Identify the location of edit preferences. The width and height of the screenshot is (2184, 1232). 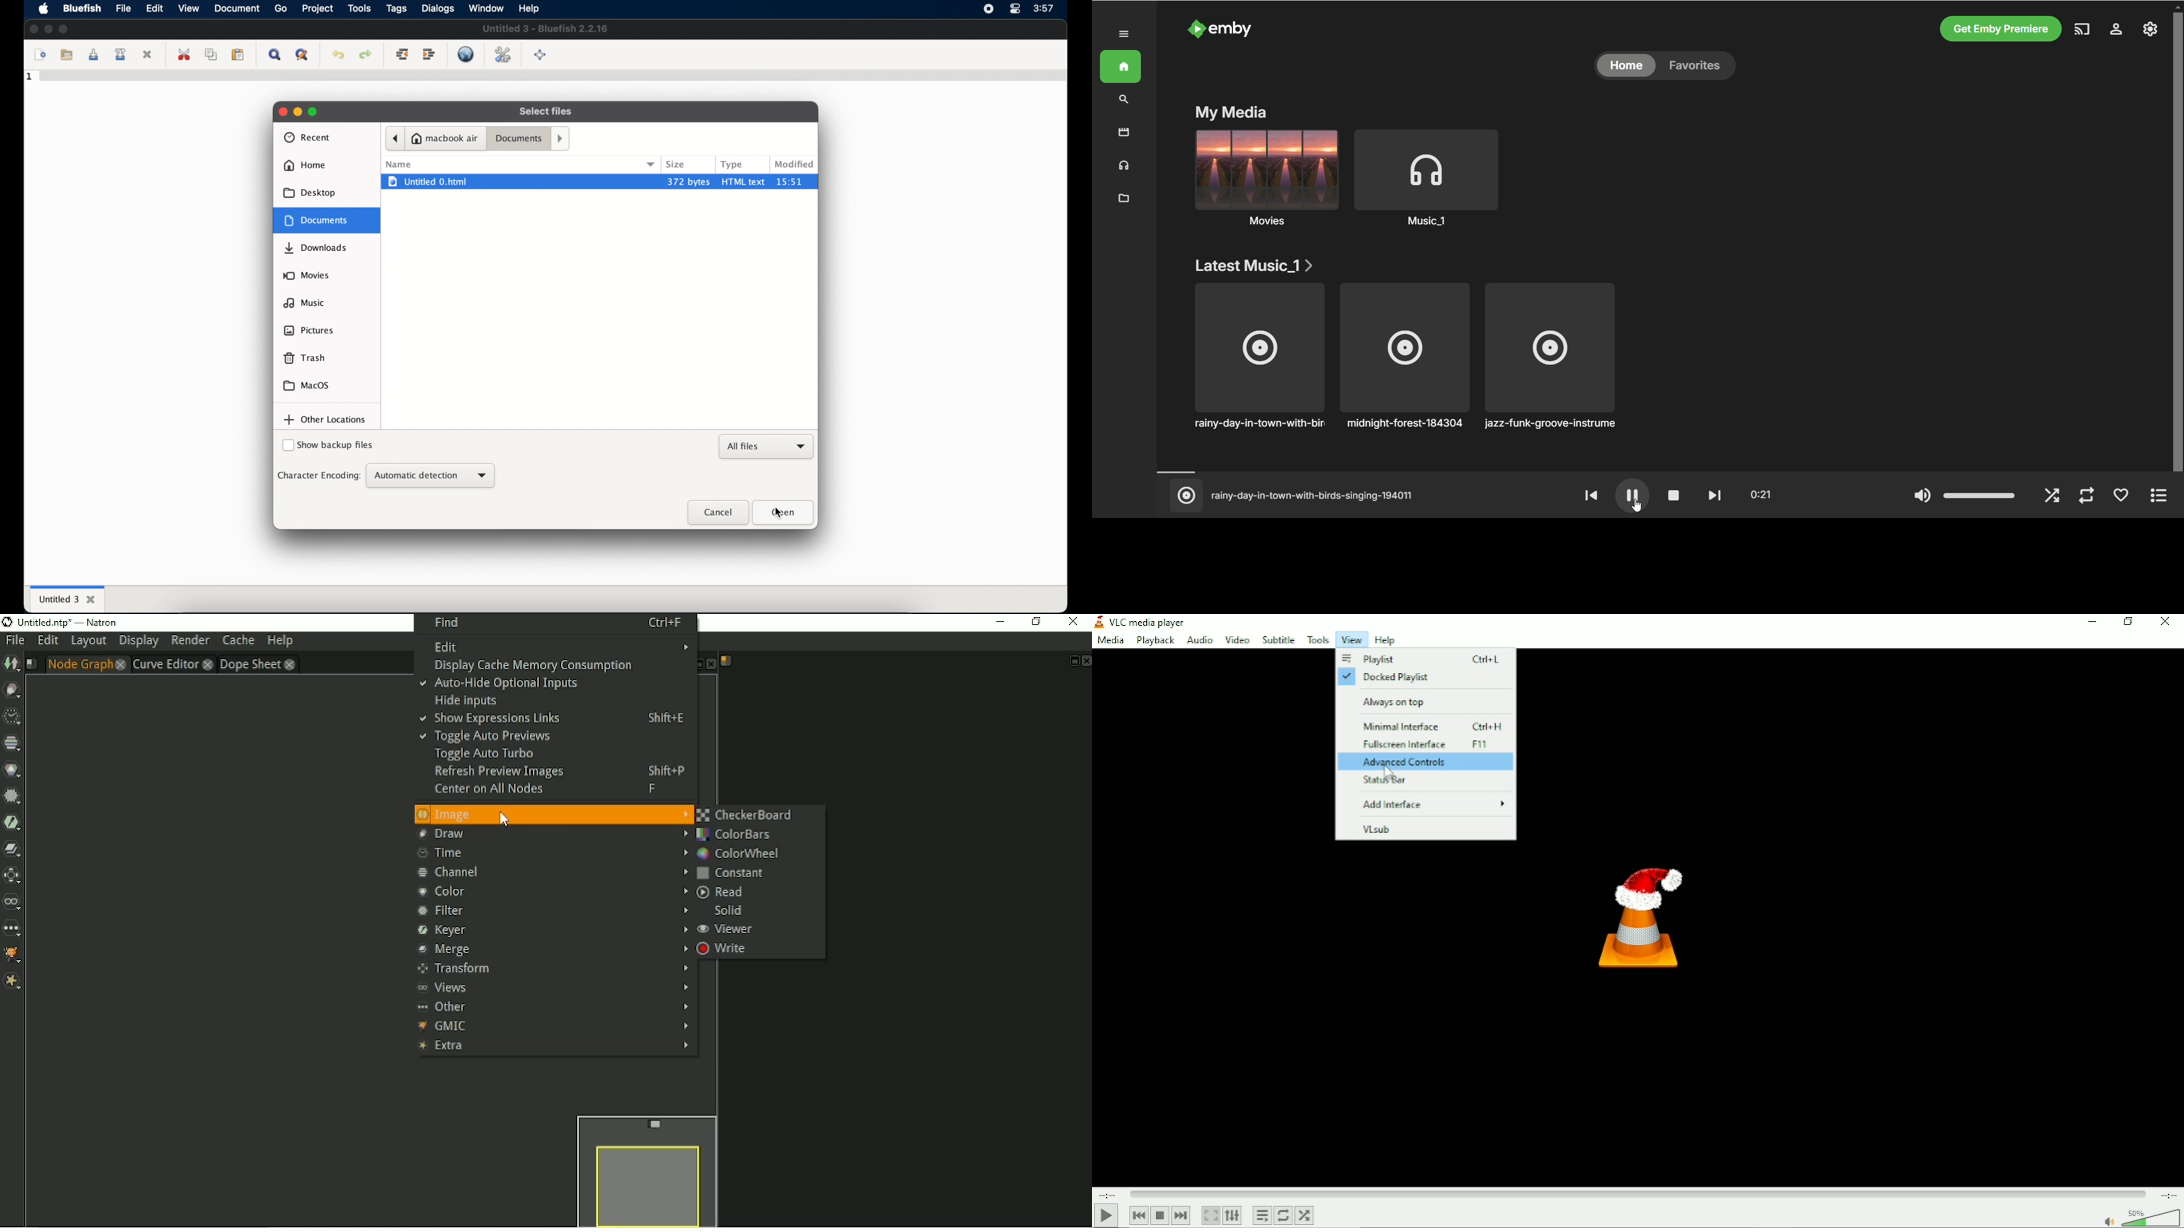
(503, 54).